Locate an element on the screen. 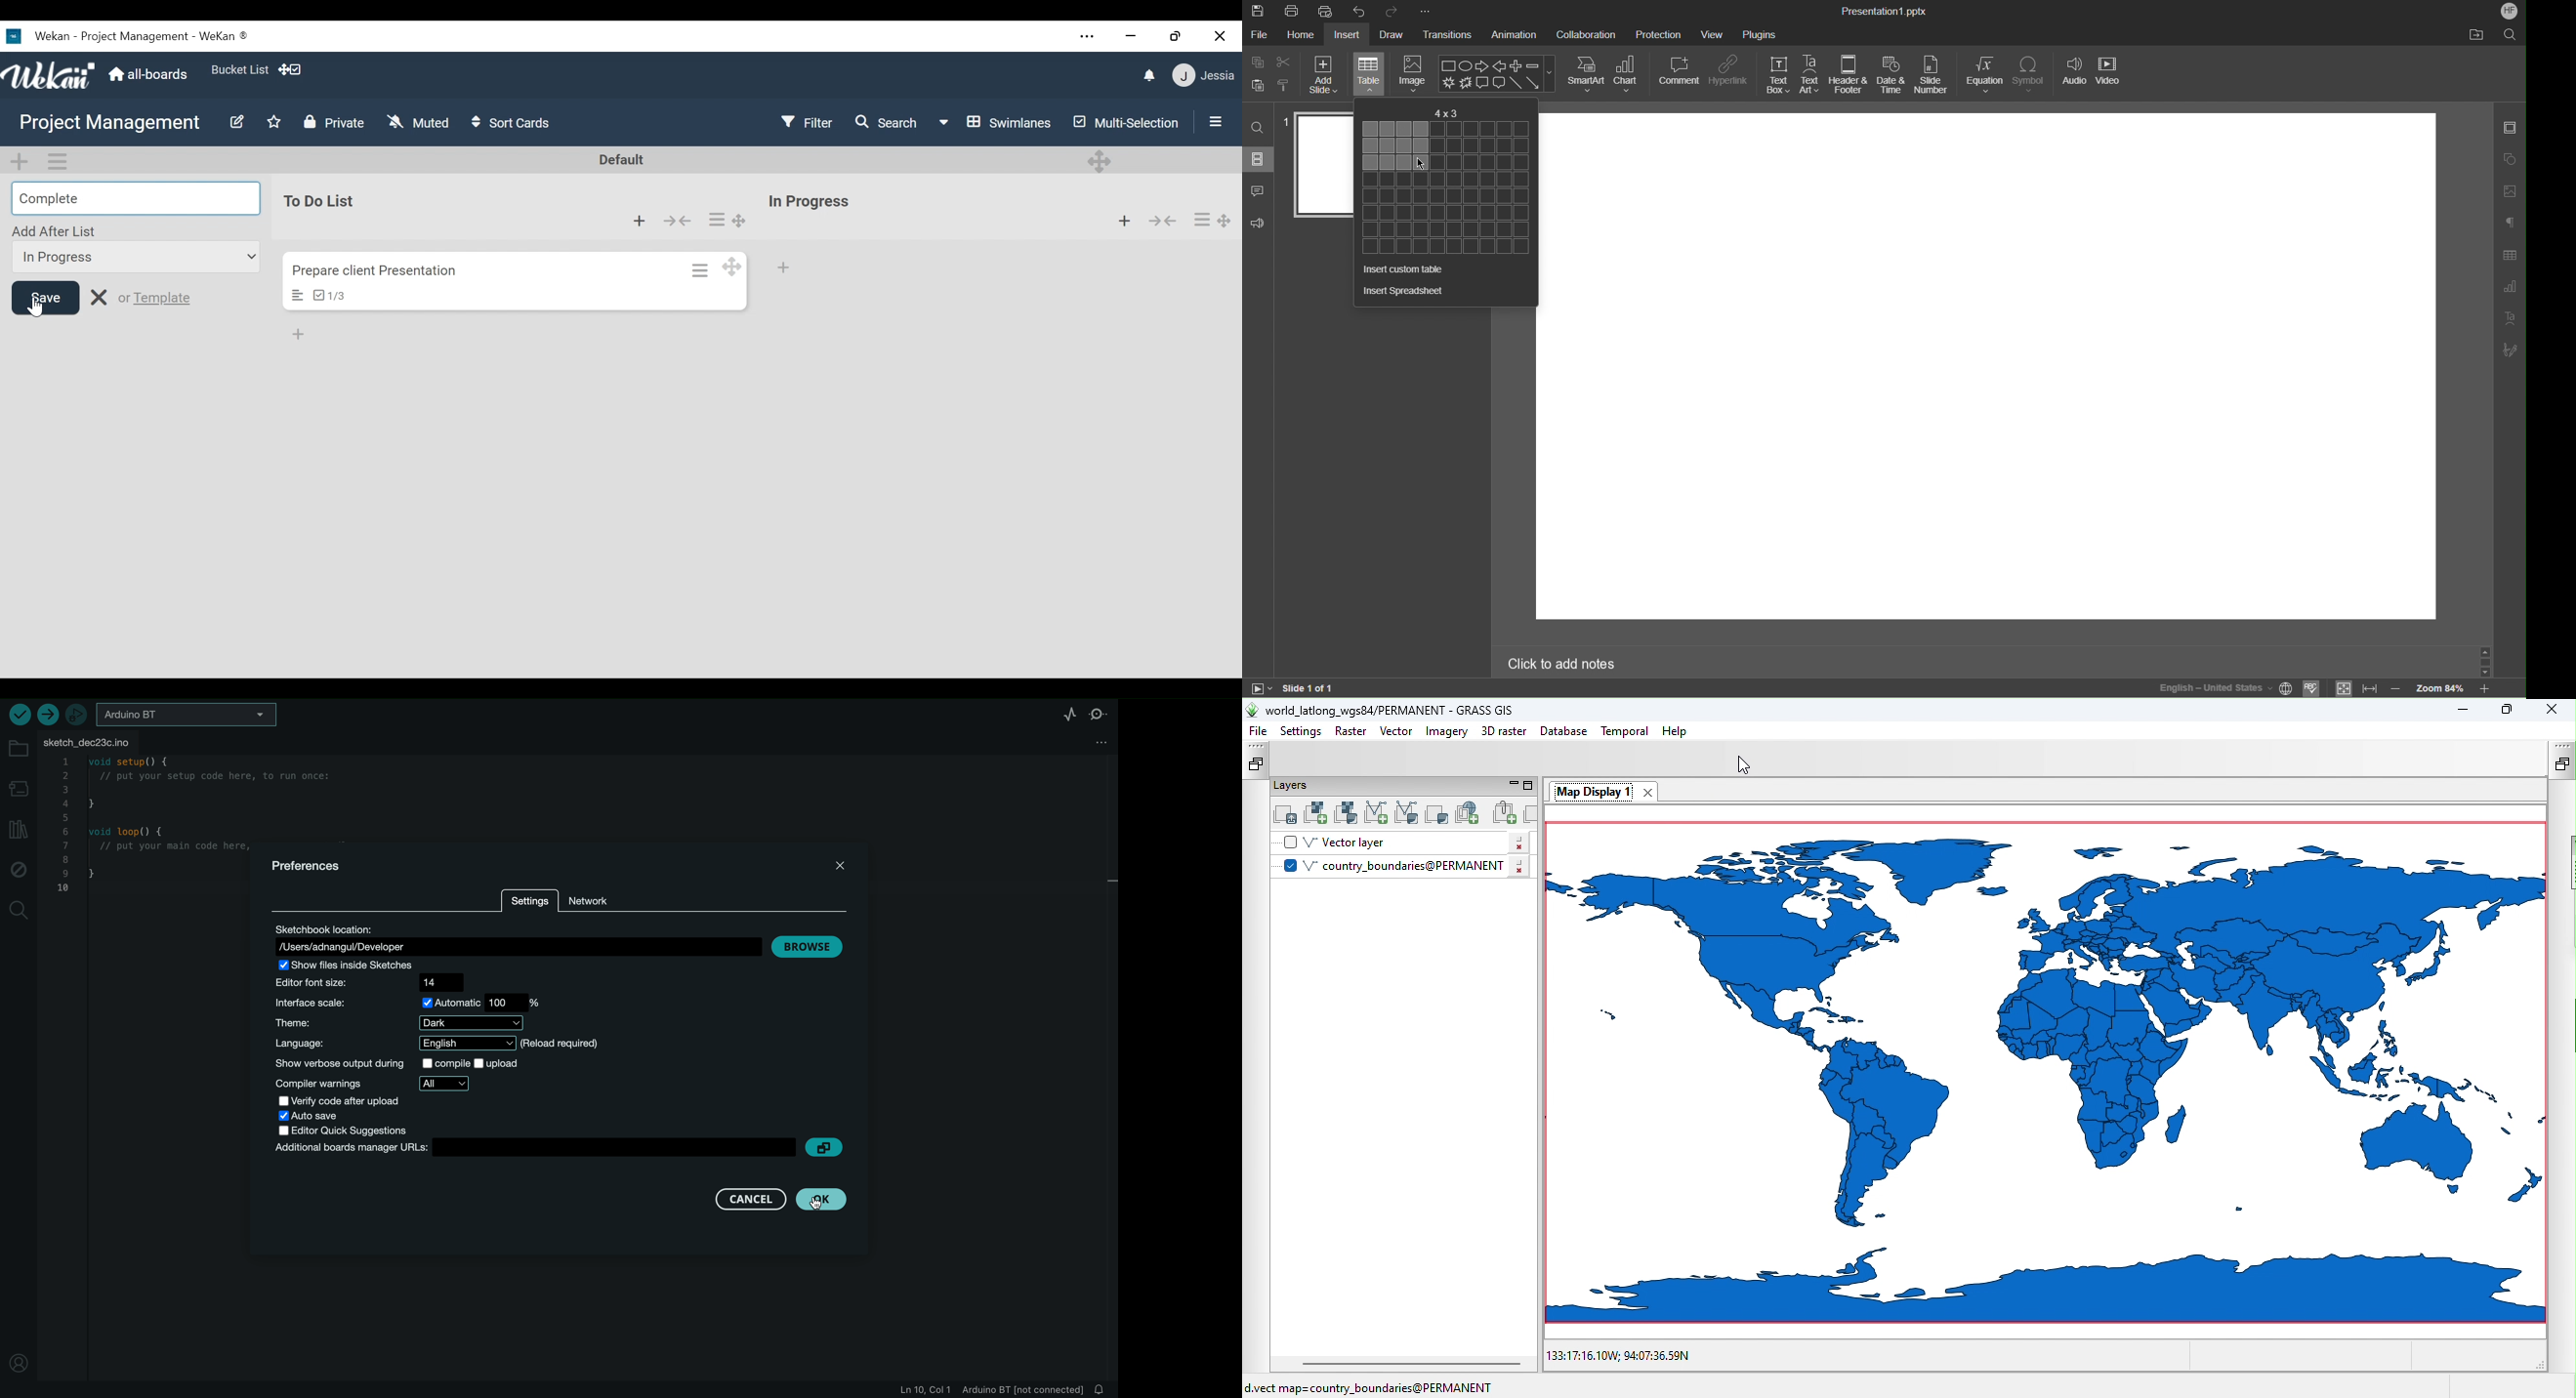 The image size is (2576, 1400). Paragraph Settings is located at coordinates (2511, 224).